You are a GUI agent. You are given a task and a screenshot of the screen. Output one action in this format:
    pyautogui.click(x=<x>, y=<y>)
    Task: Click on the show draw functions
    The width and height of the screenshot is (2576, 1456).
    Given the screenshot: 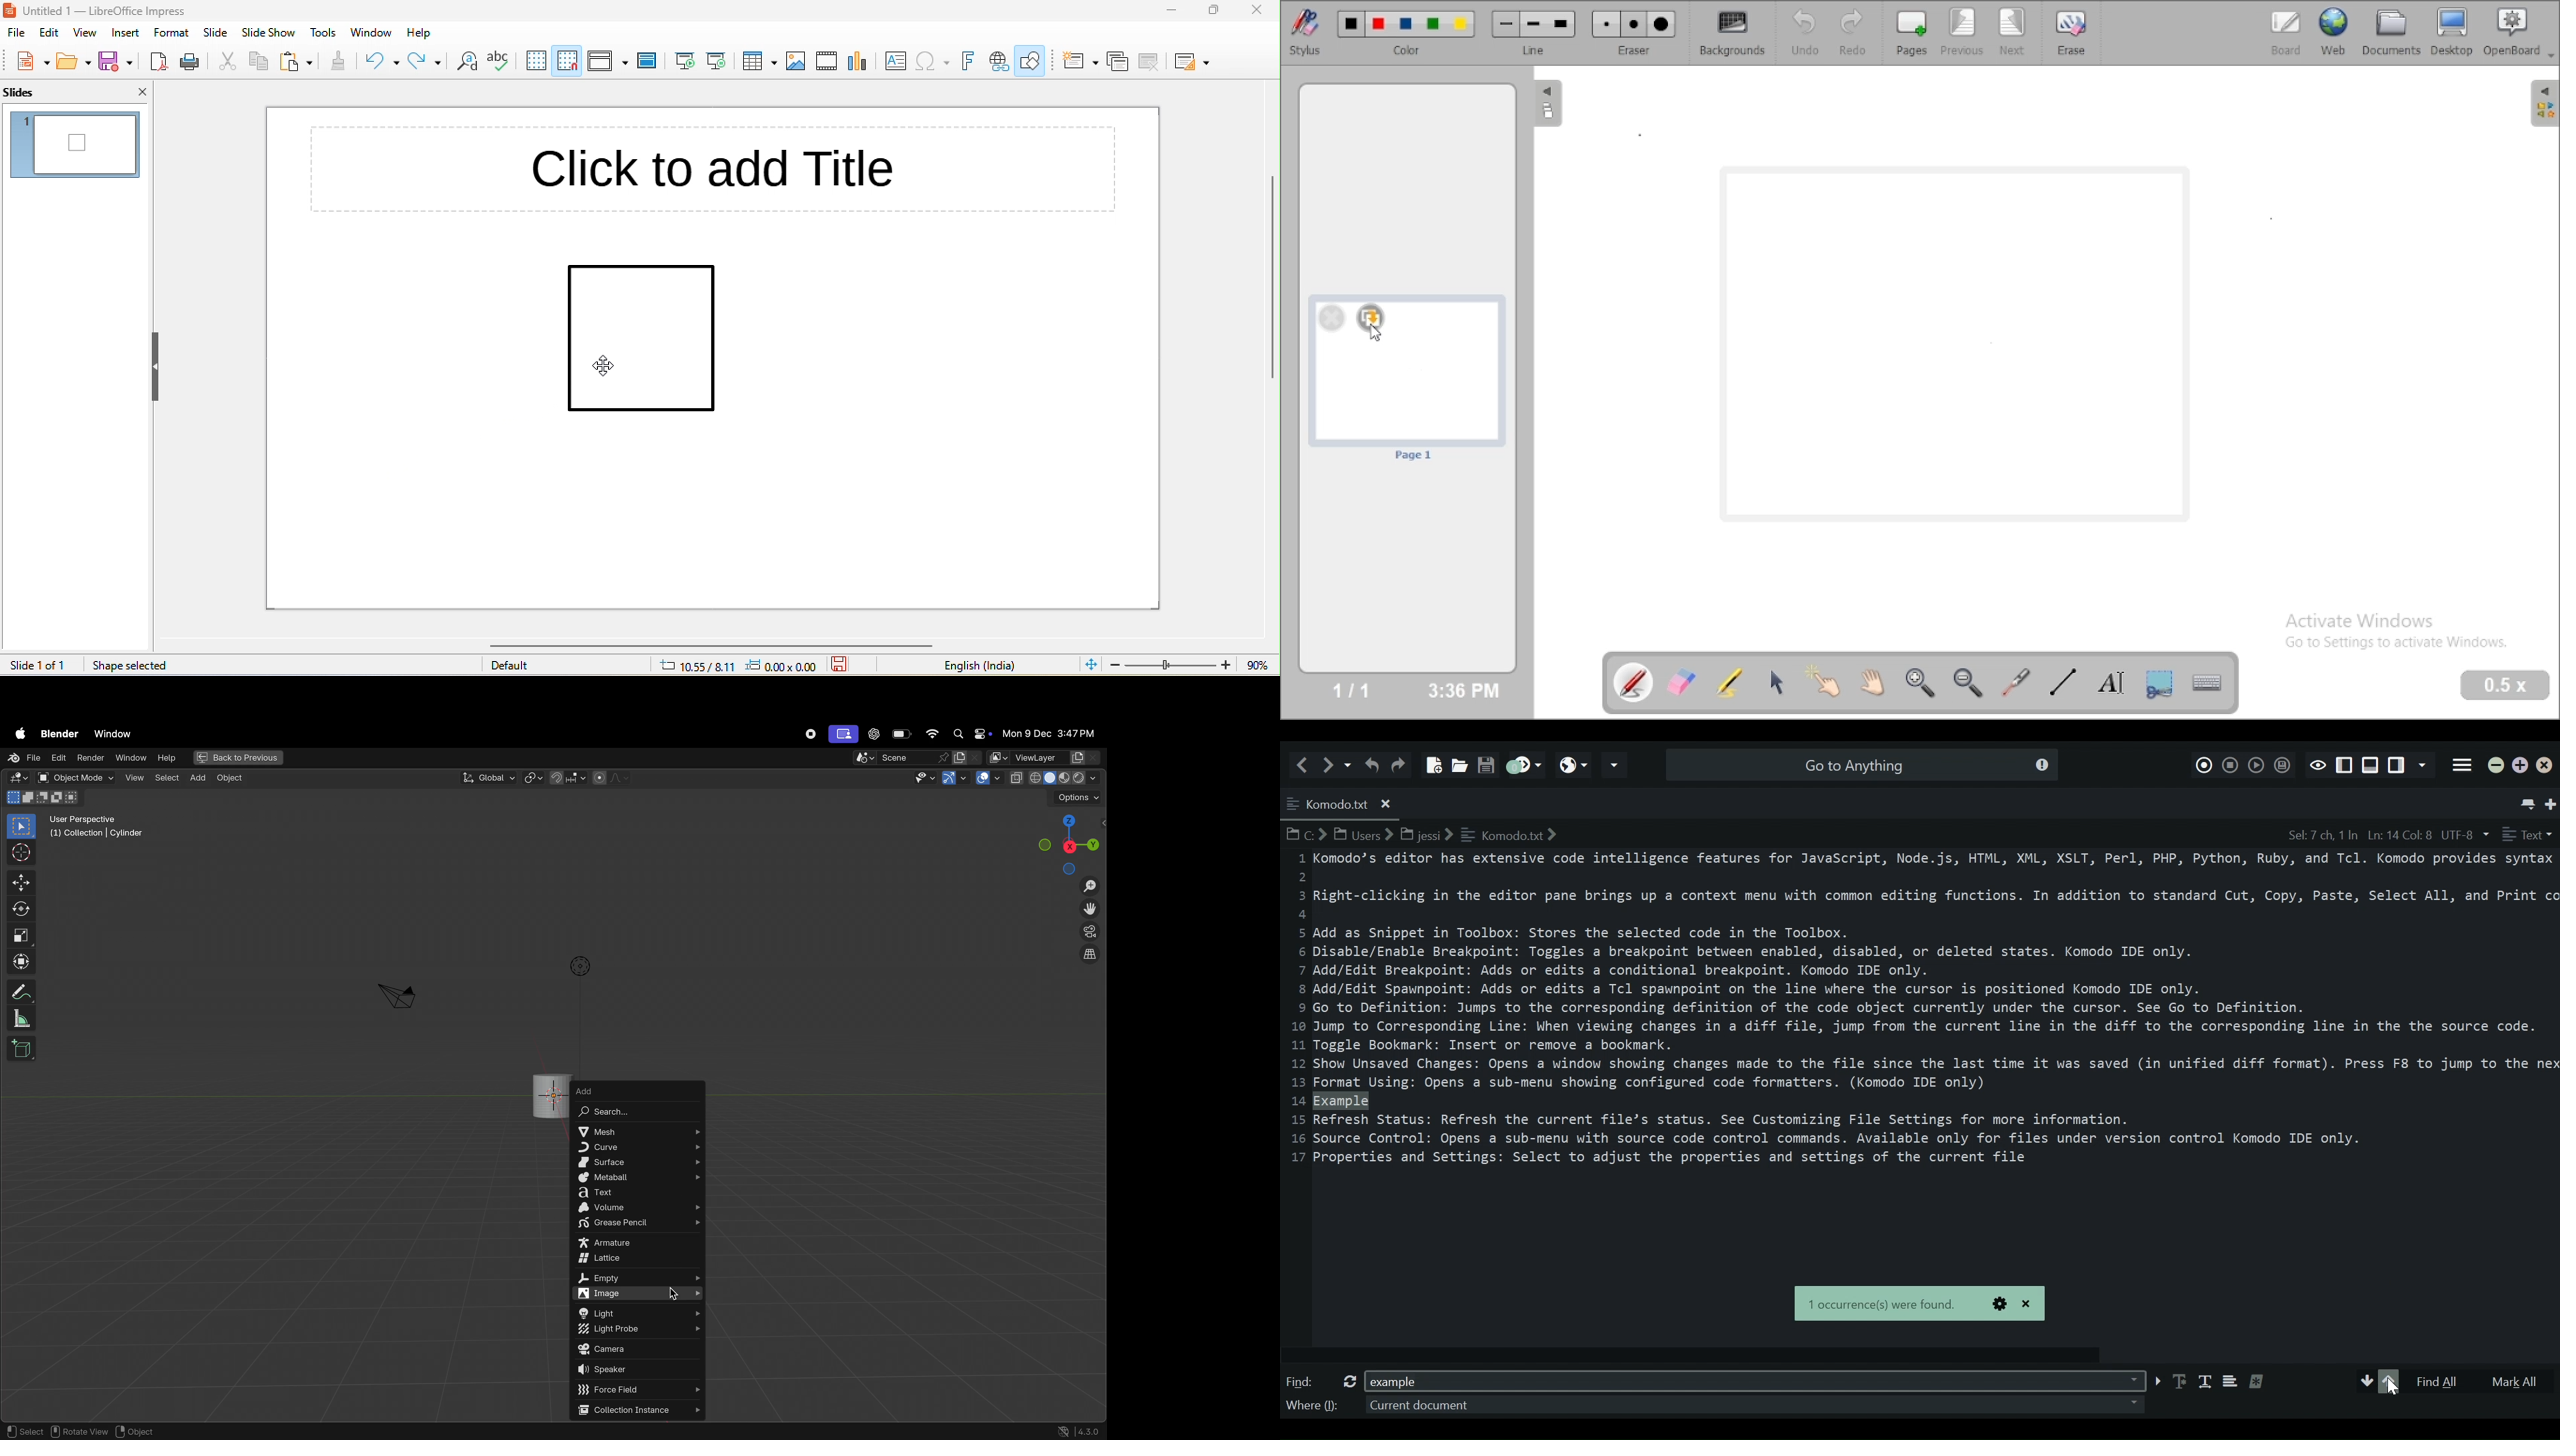 What is the action you would take?
    pyautogui.click(x=1033, y=60)
    